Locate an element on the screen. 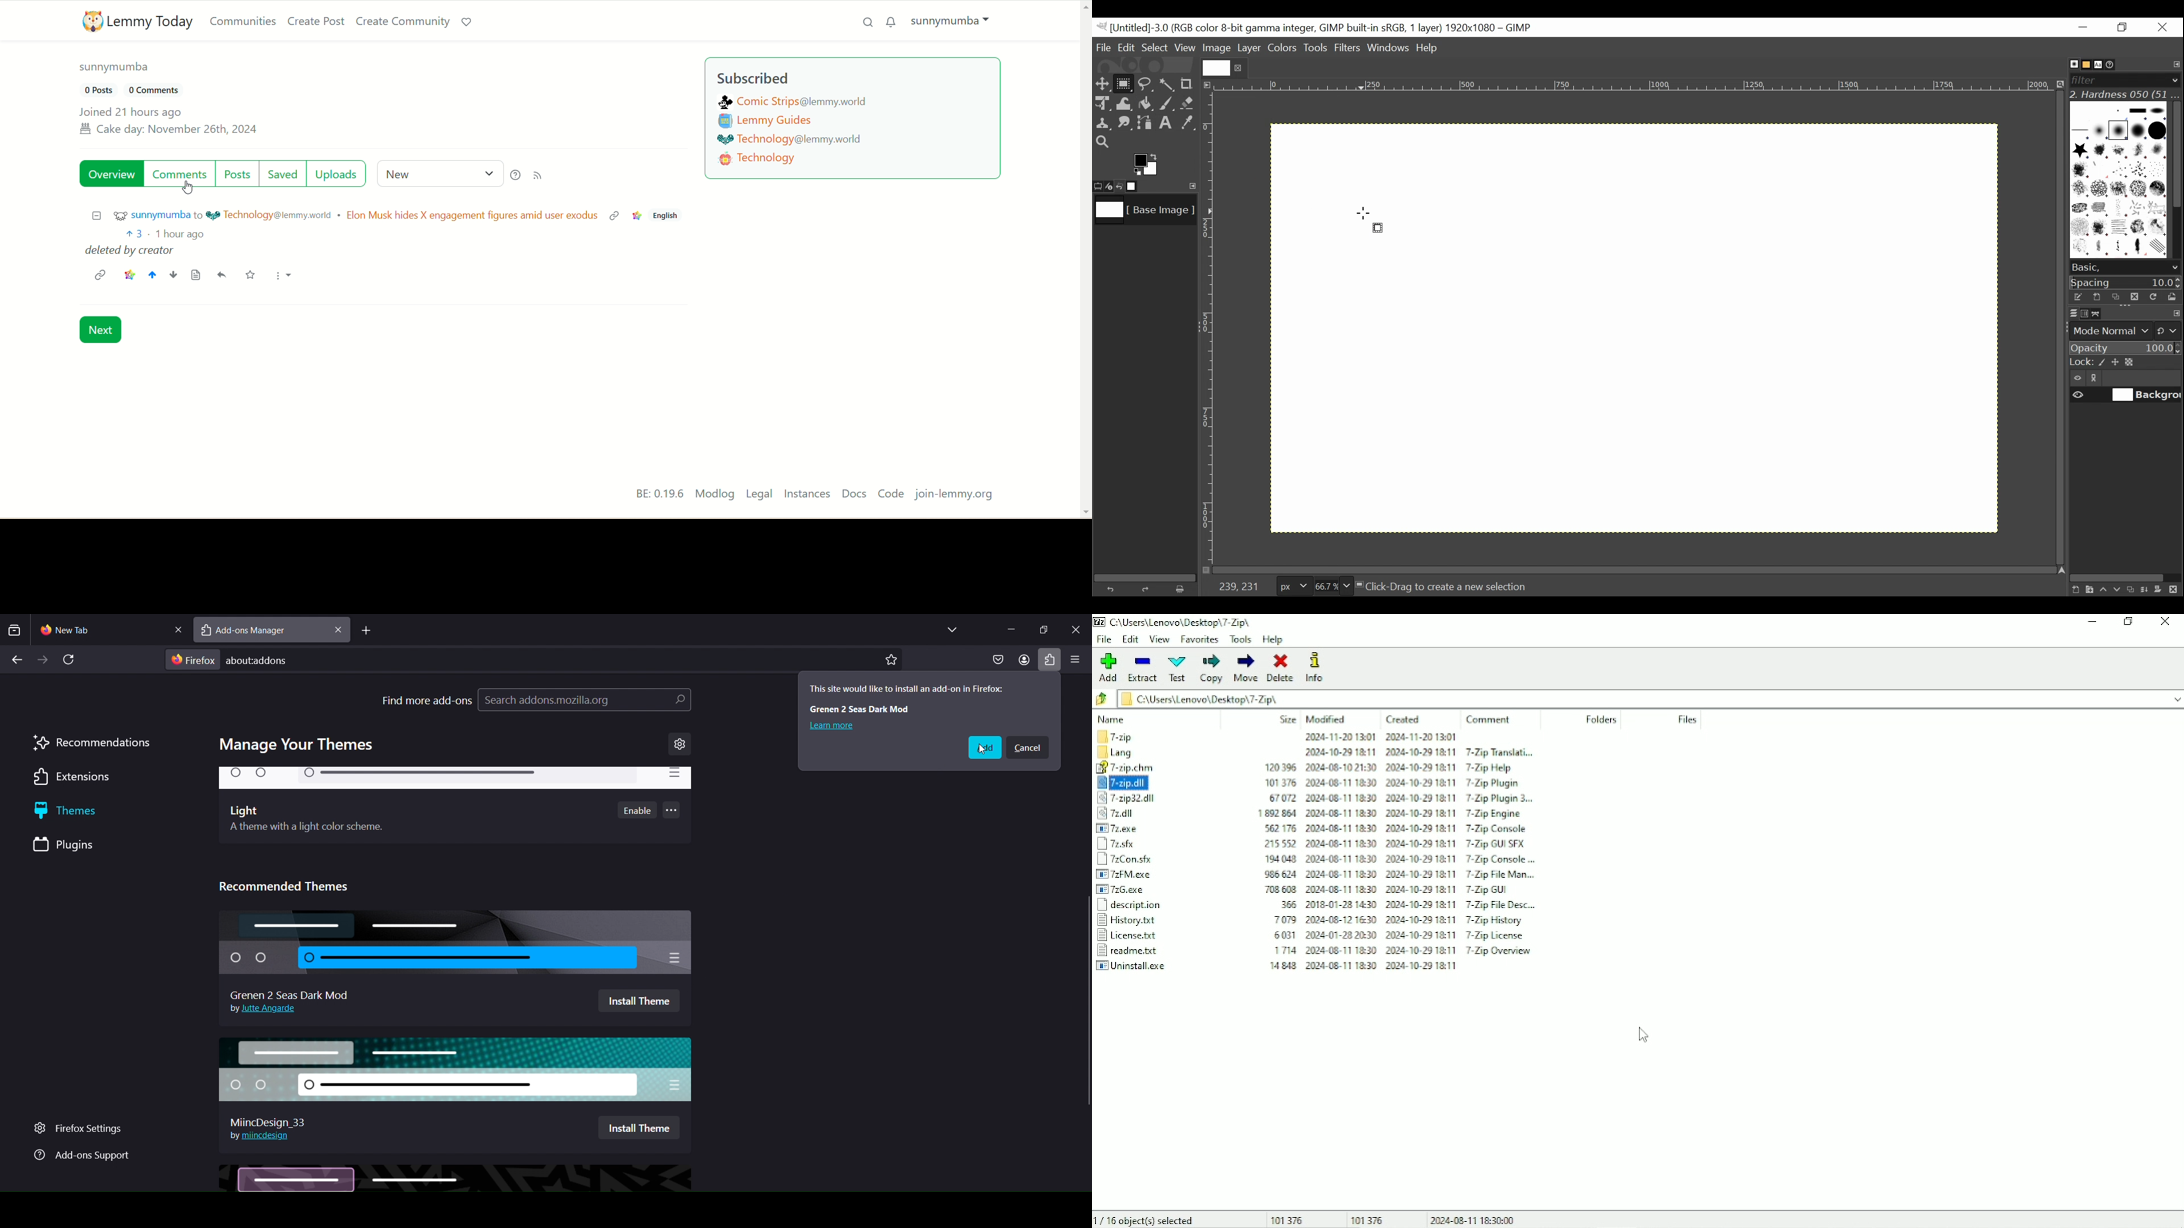 Image resolution: width=2184 pixels, height=1232 pixels. Gimp File Name is located at coordinates (1318, 28).